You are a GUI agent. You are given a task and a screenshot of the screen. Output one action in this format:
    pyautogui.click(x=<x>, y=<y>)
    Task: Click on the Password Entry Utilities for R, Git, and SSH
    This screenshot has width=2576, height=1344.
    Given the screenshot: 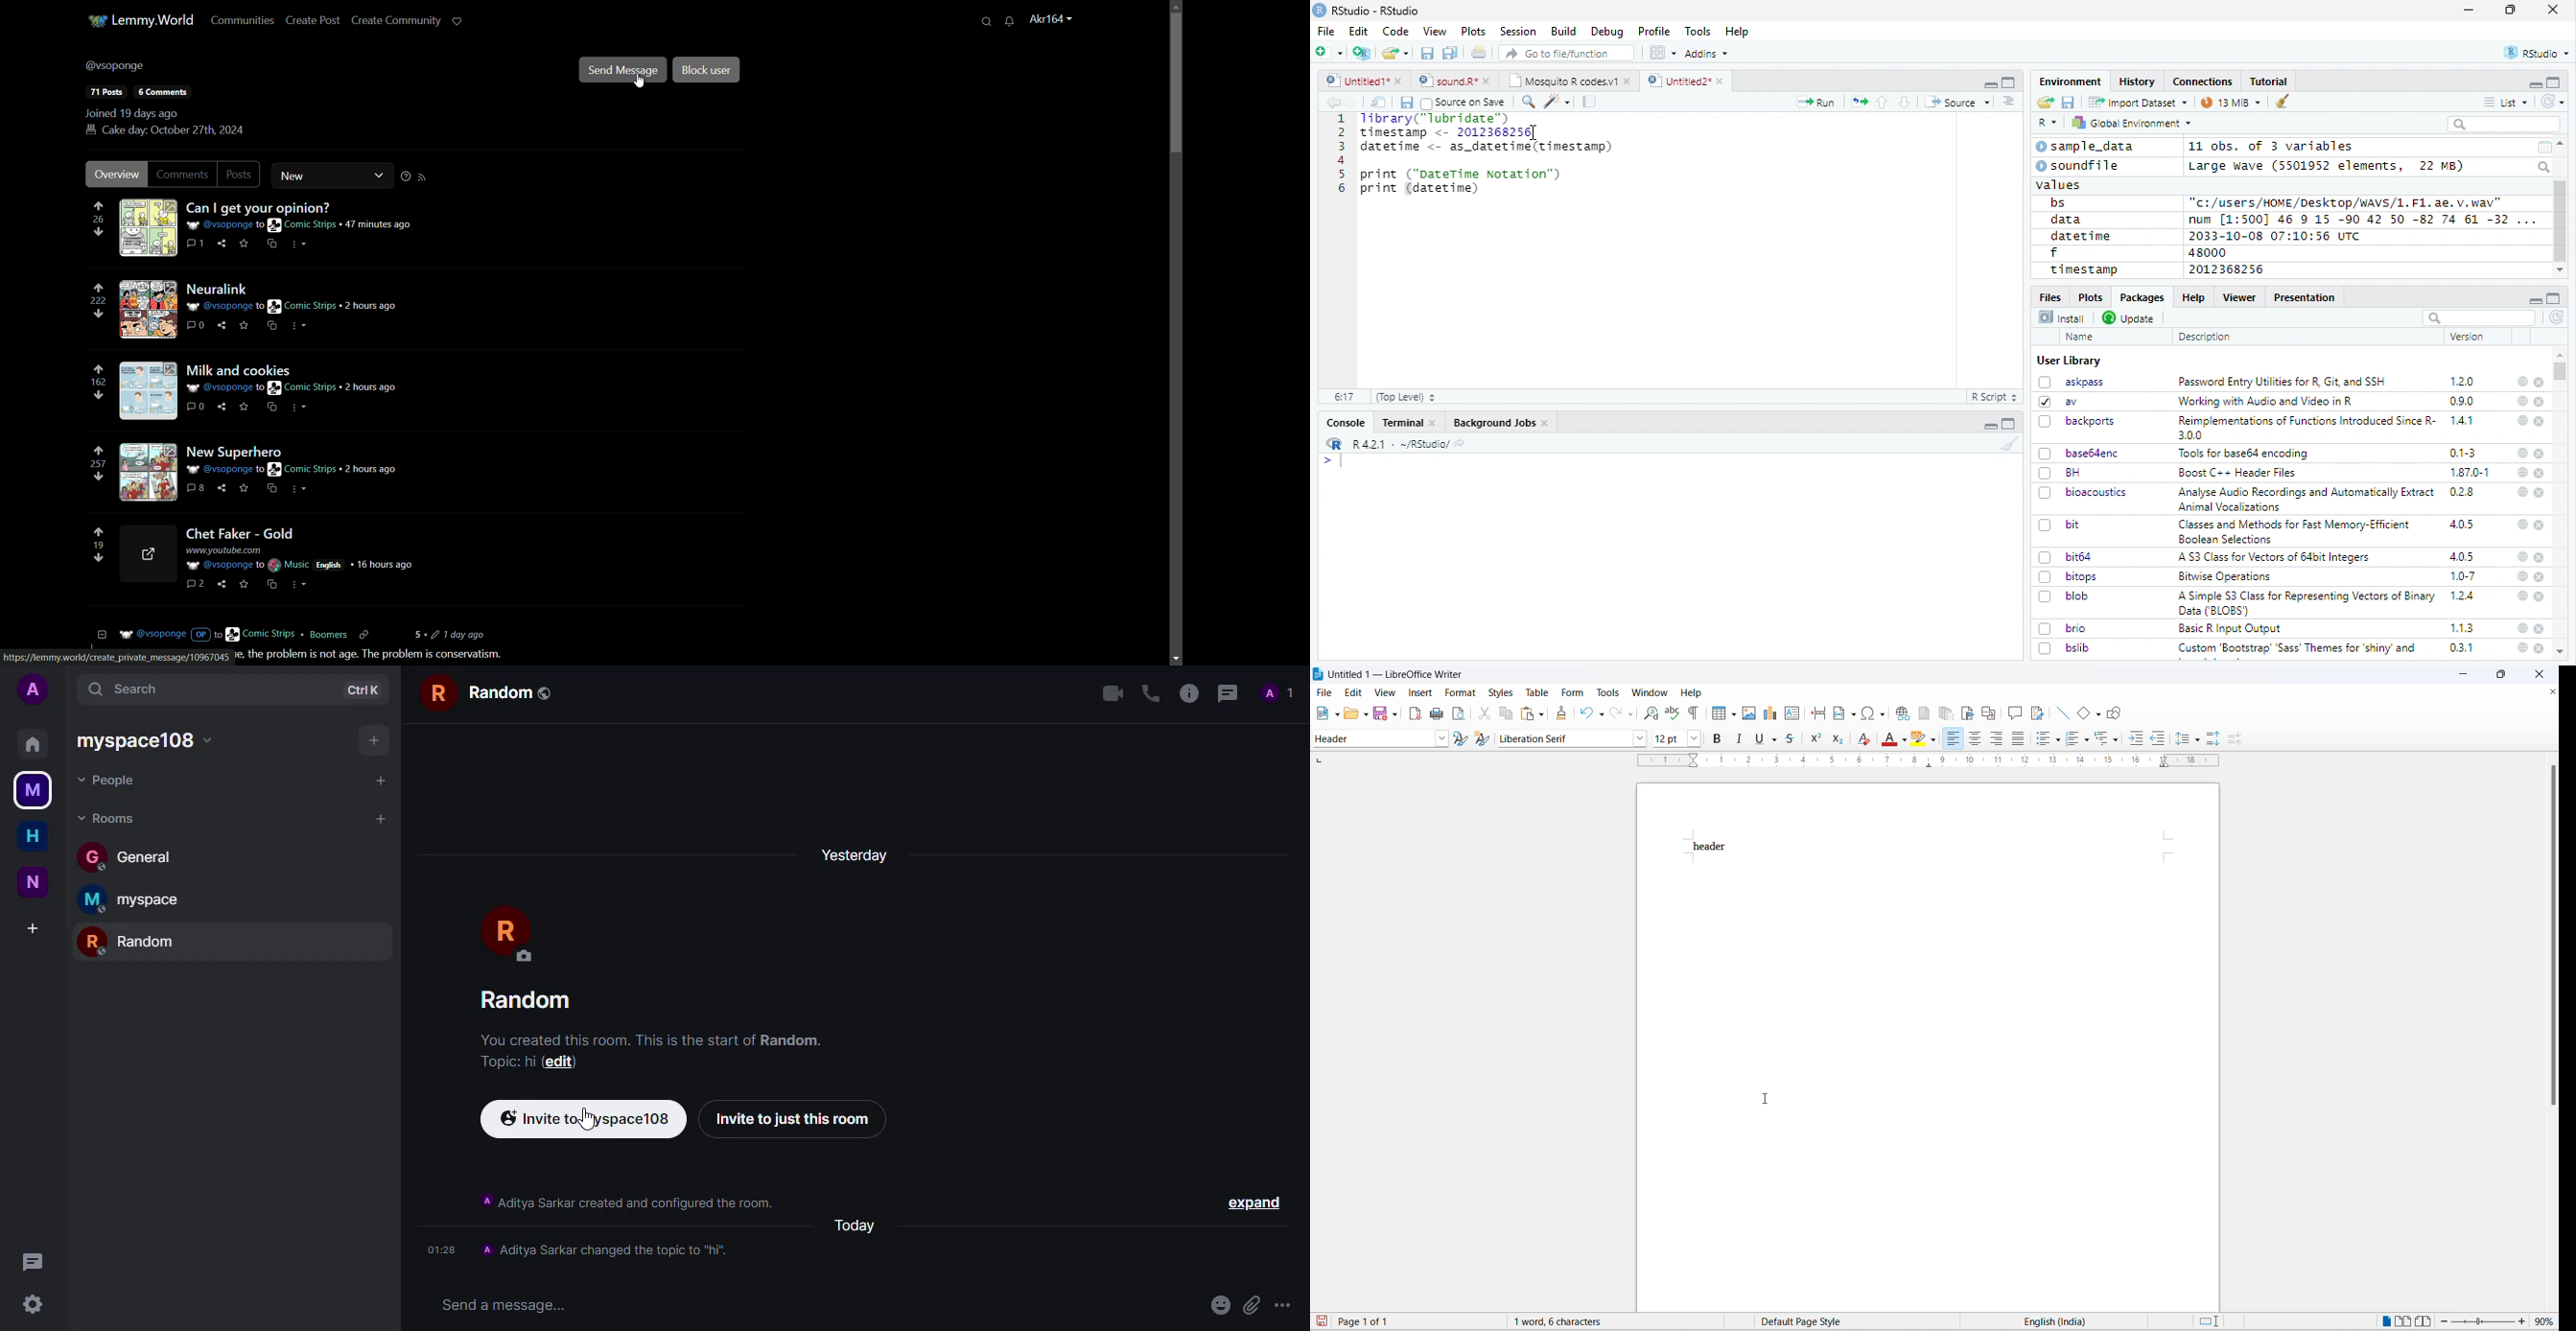 What is the action you would take?
    pyautogui.click(x=2282, y=382)
    